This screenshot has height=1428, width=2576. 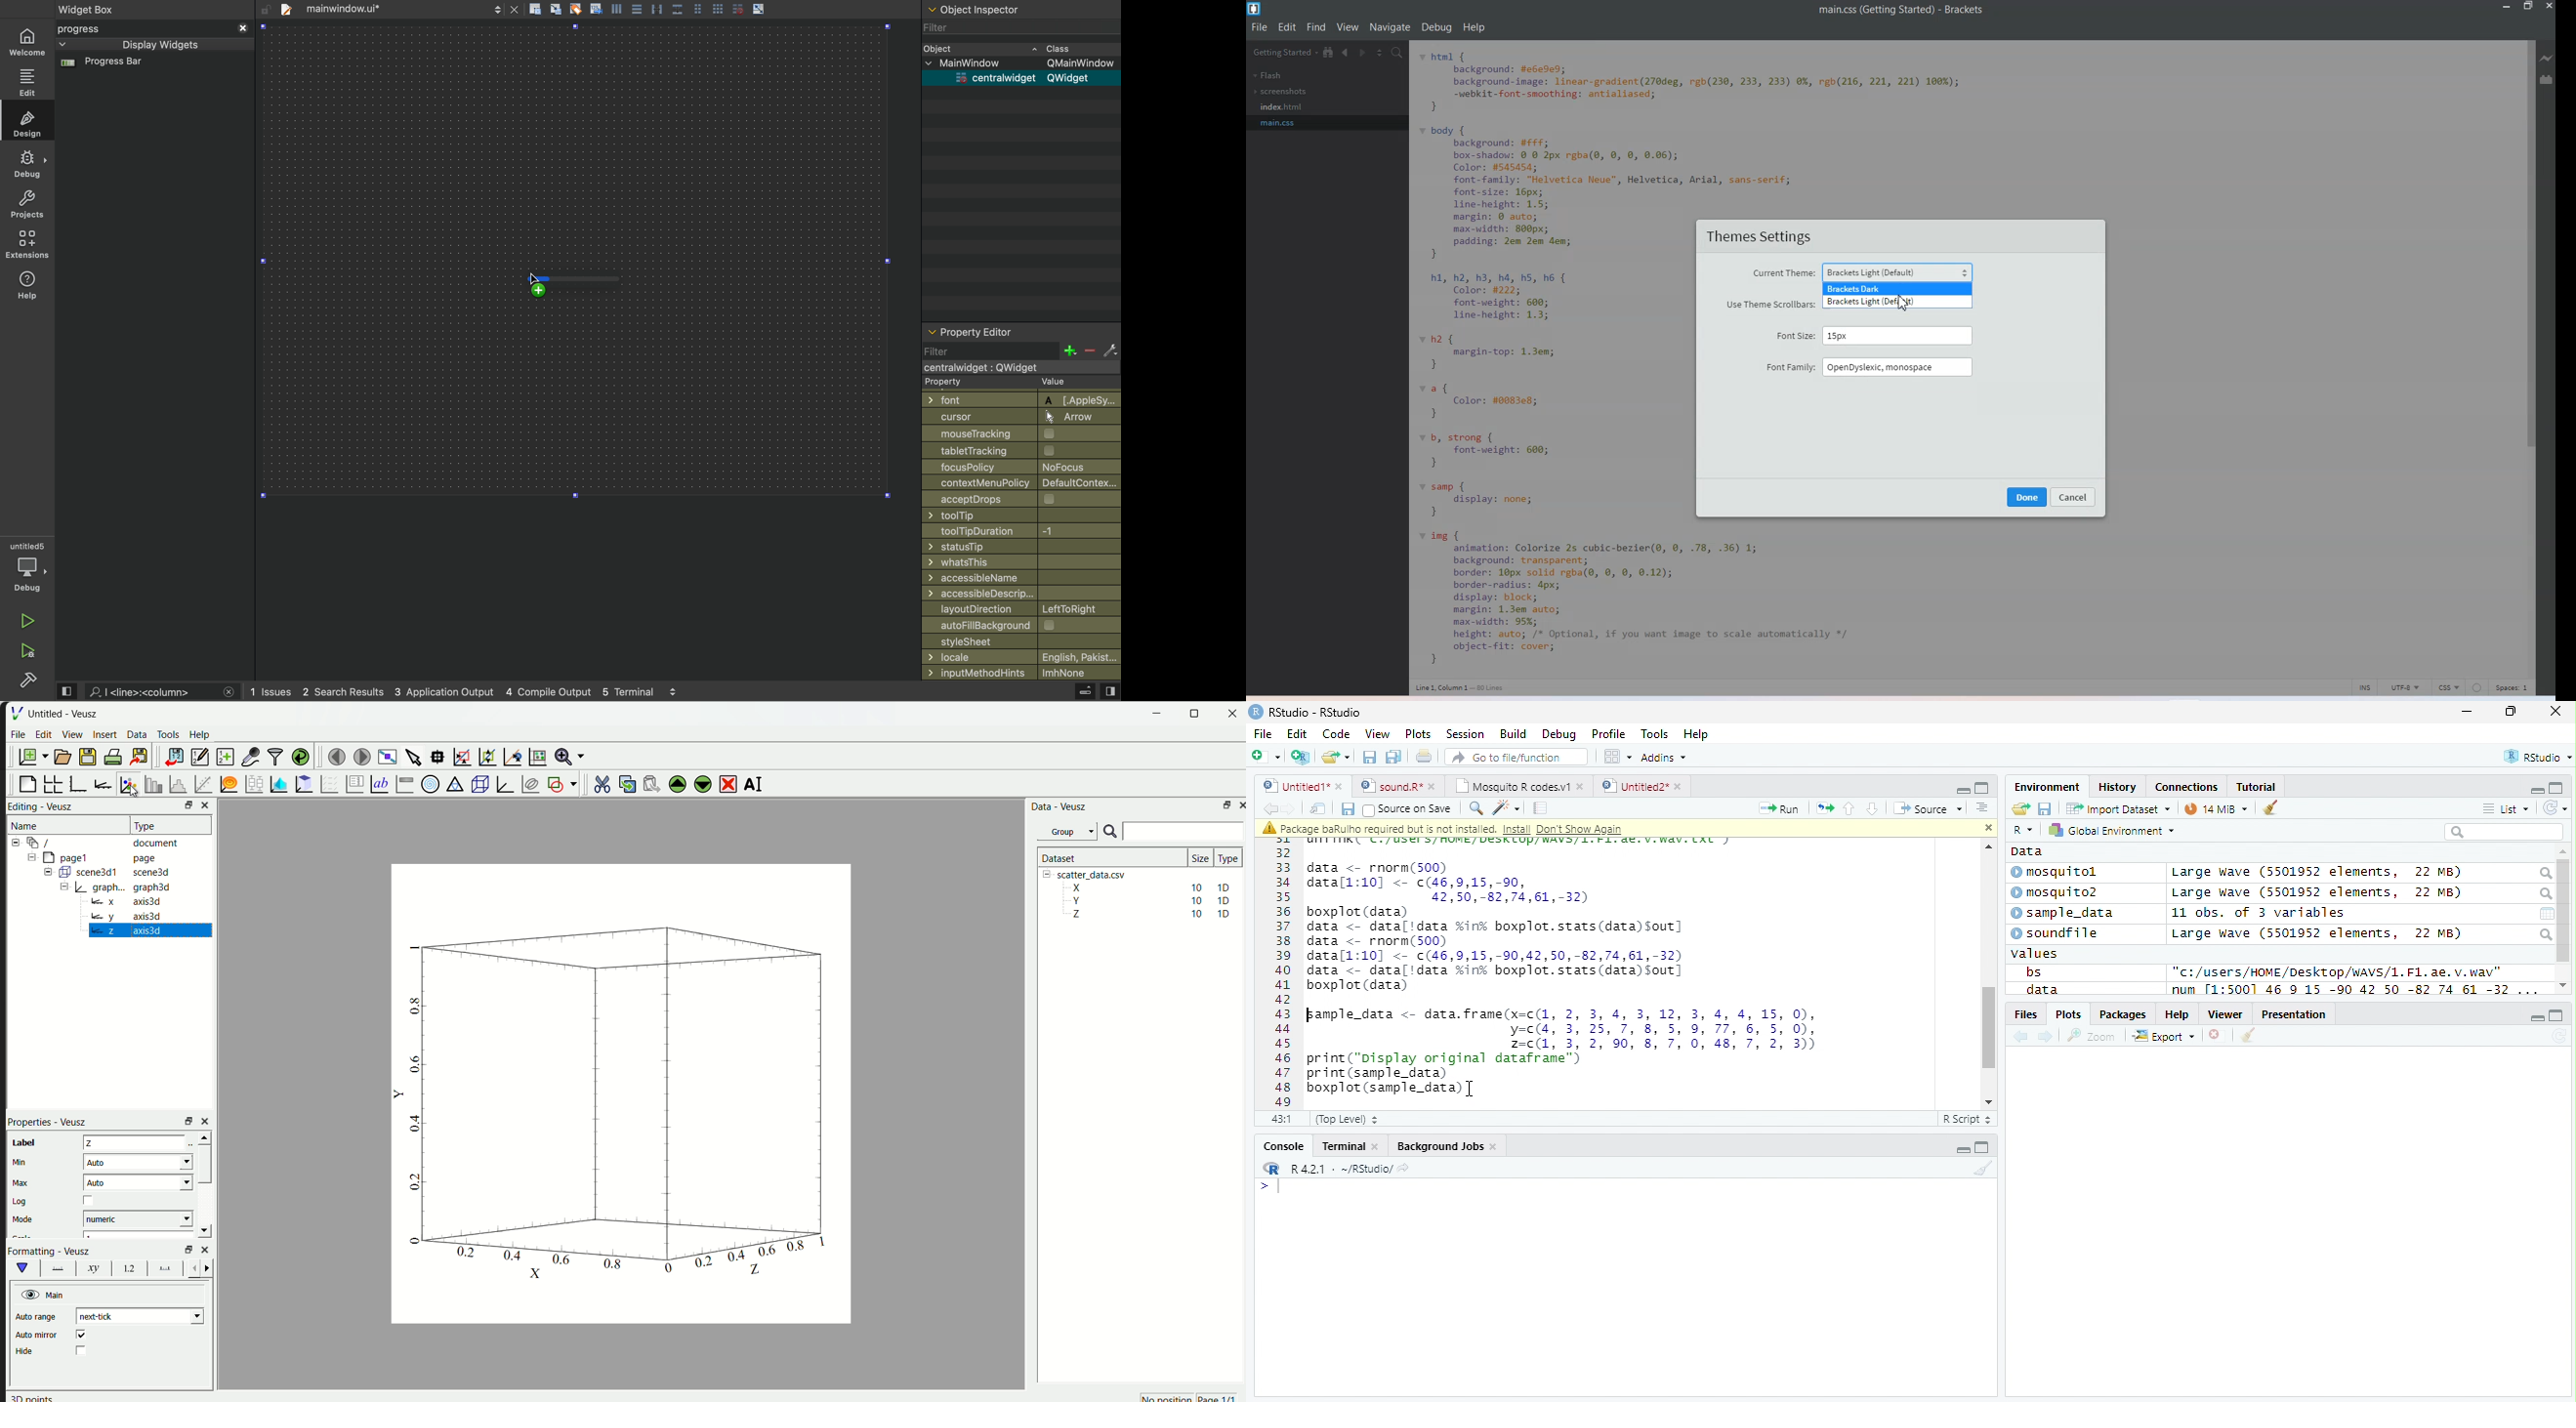 I want to click on Edit, so click(x=1298, y=734).